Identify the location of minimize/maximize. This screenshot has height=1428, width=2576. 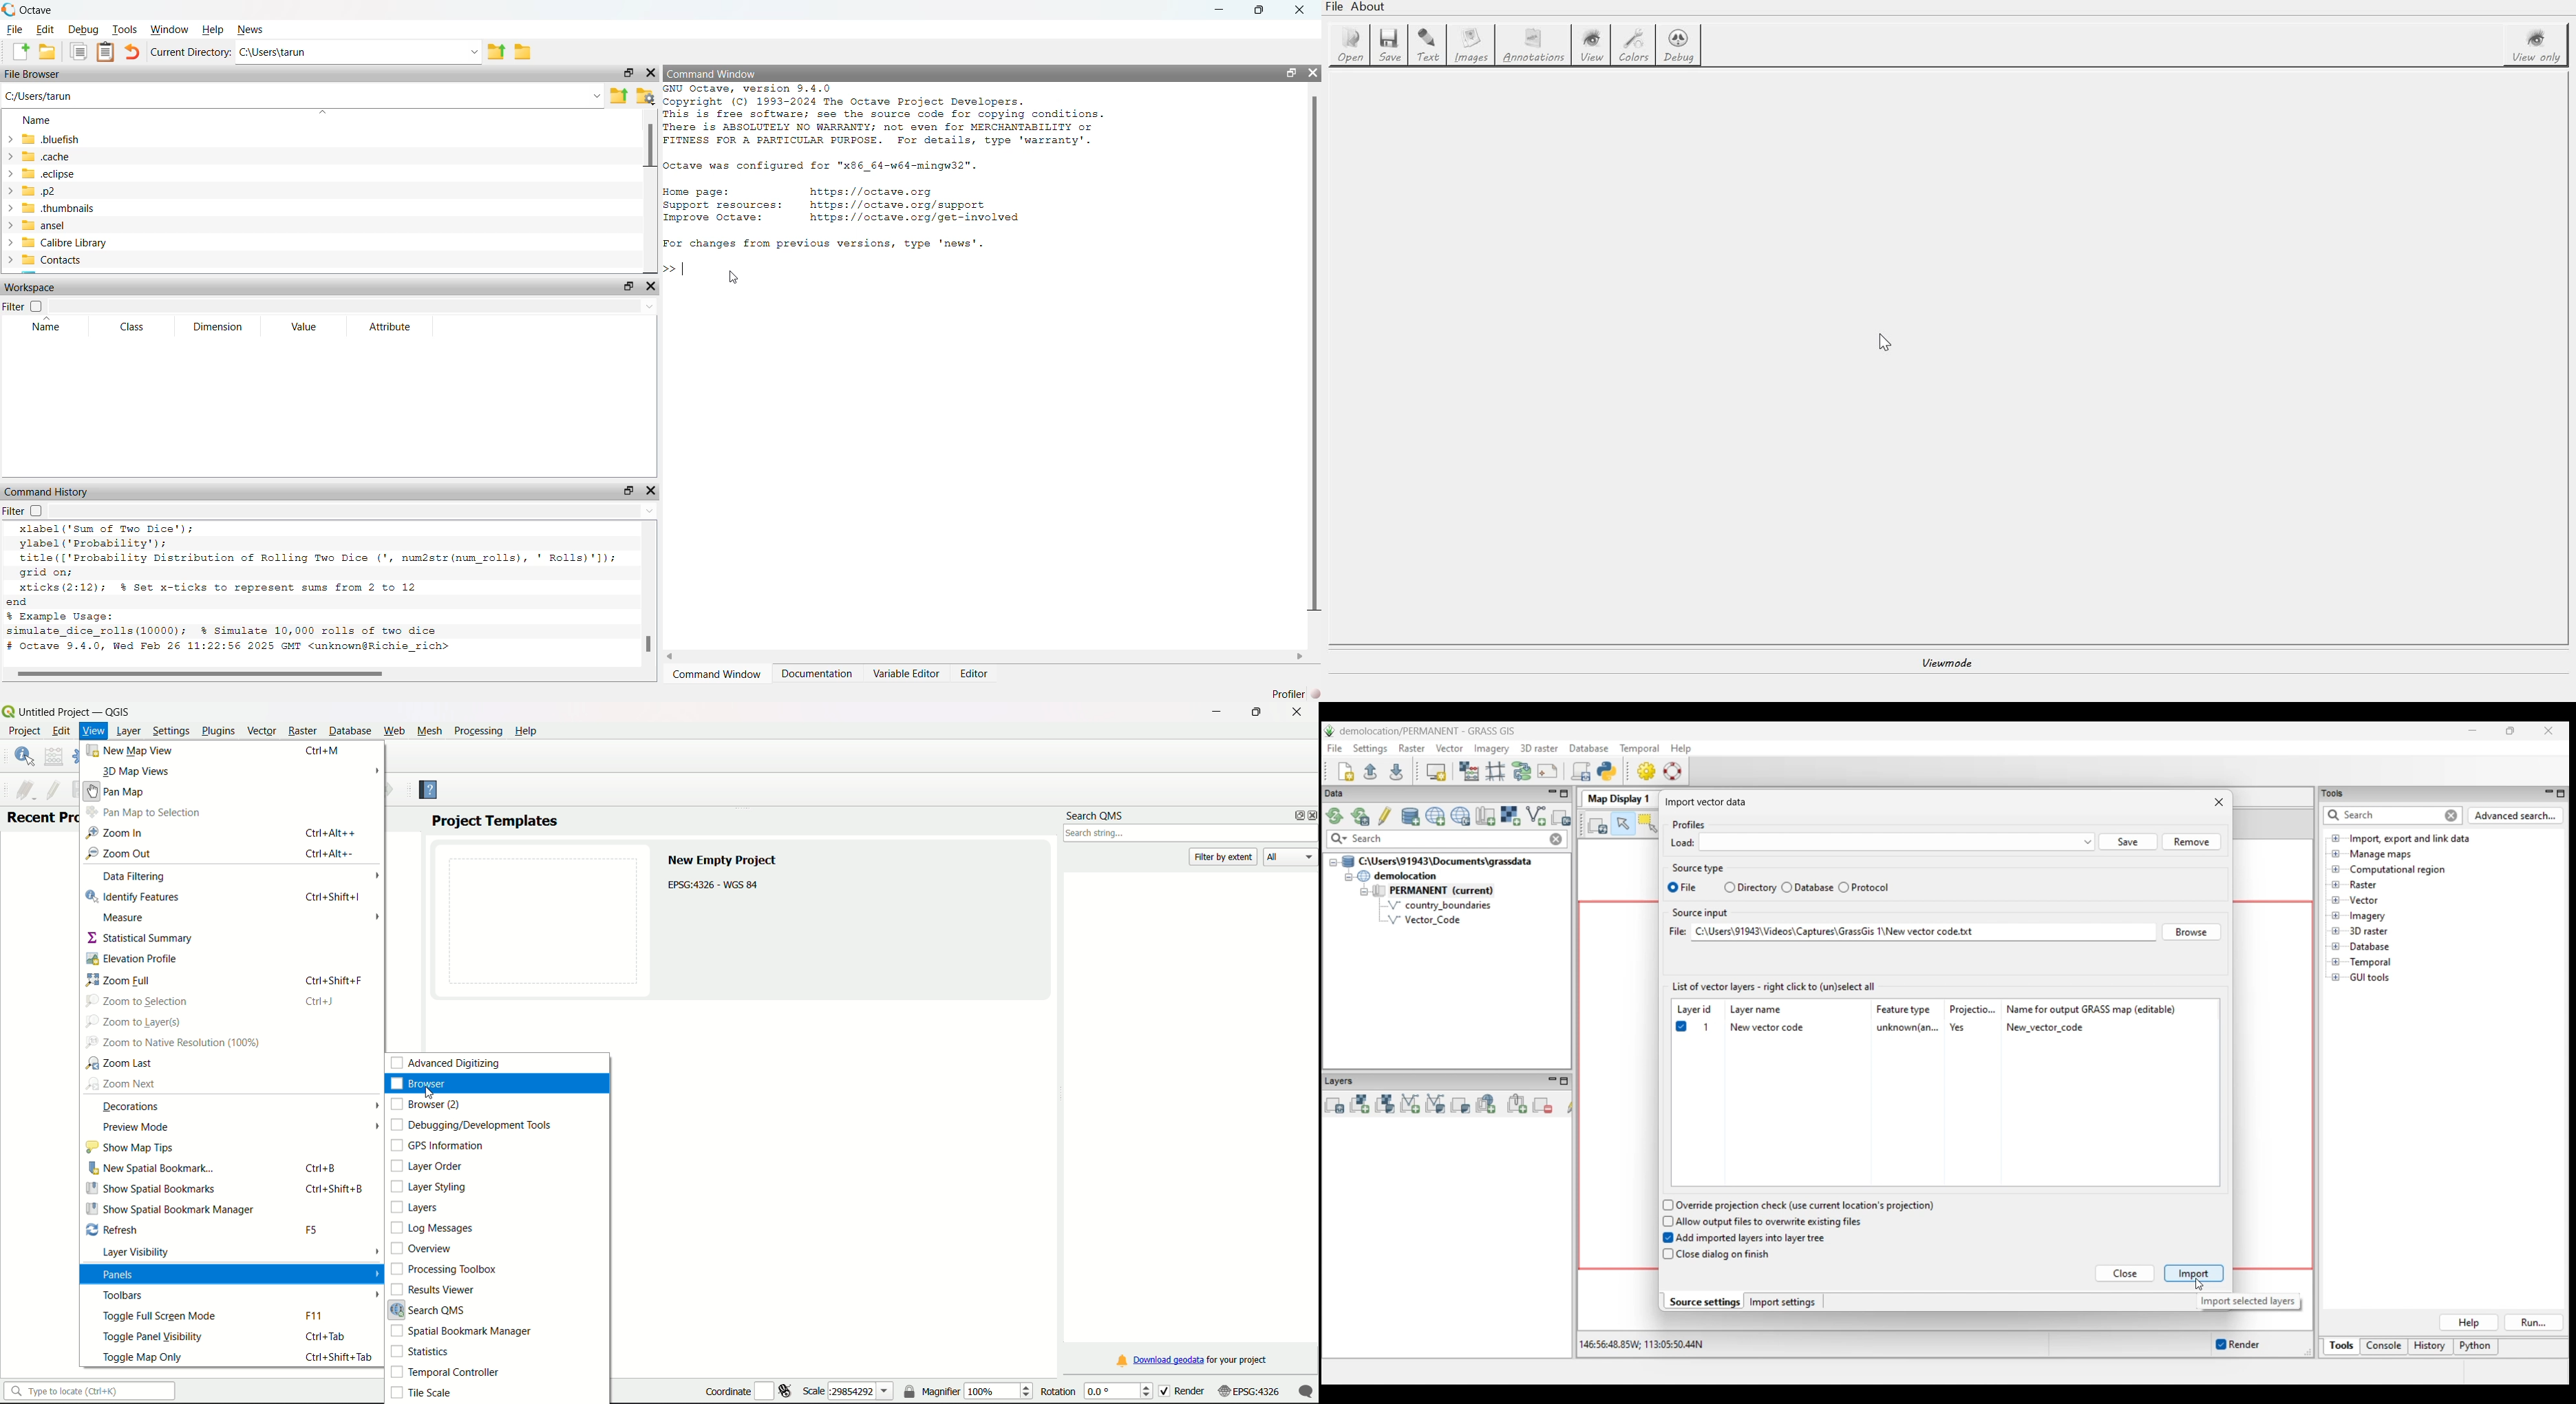
(1256, 712).